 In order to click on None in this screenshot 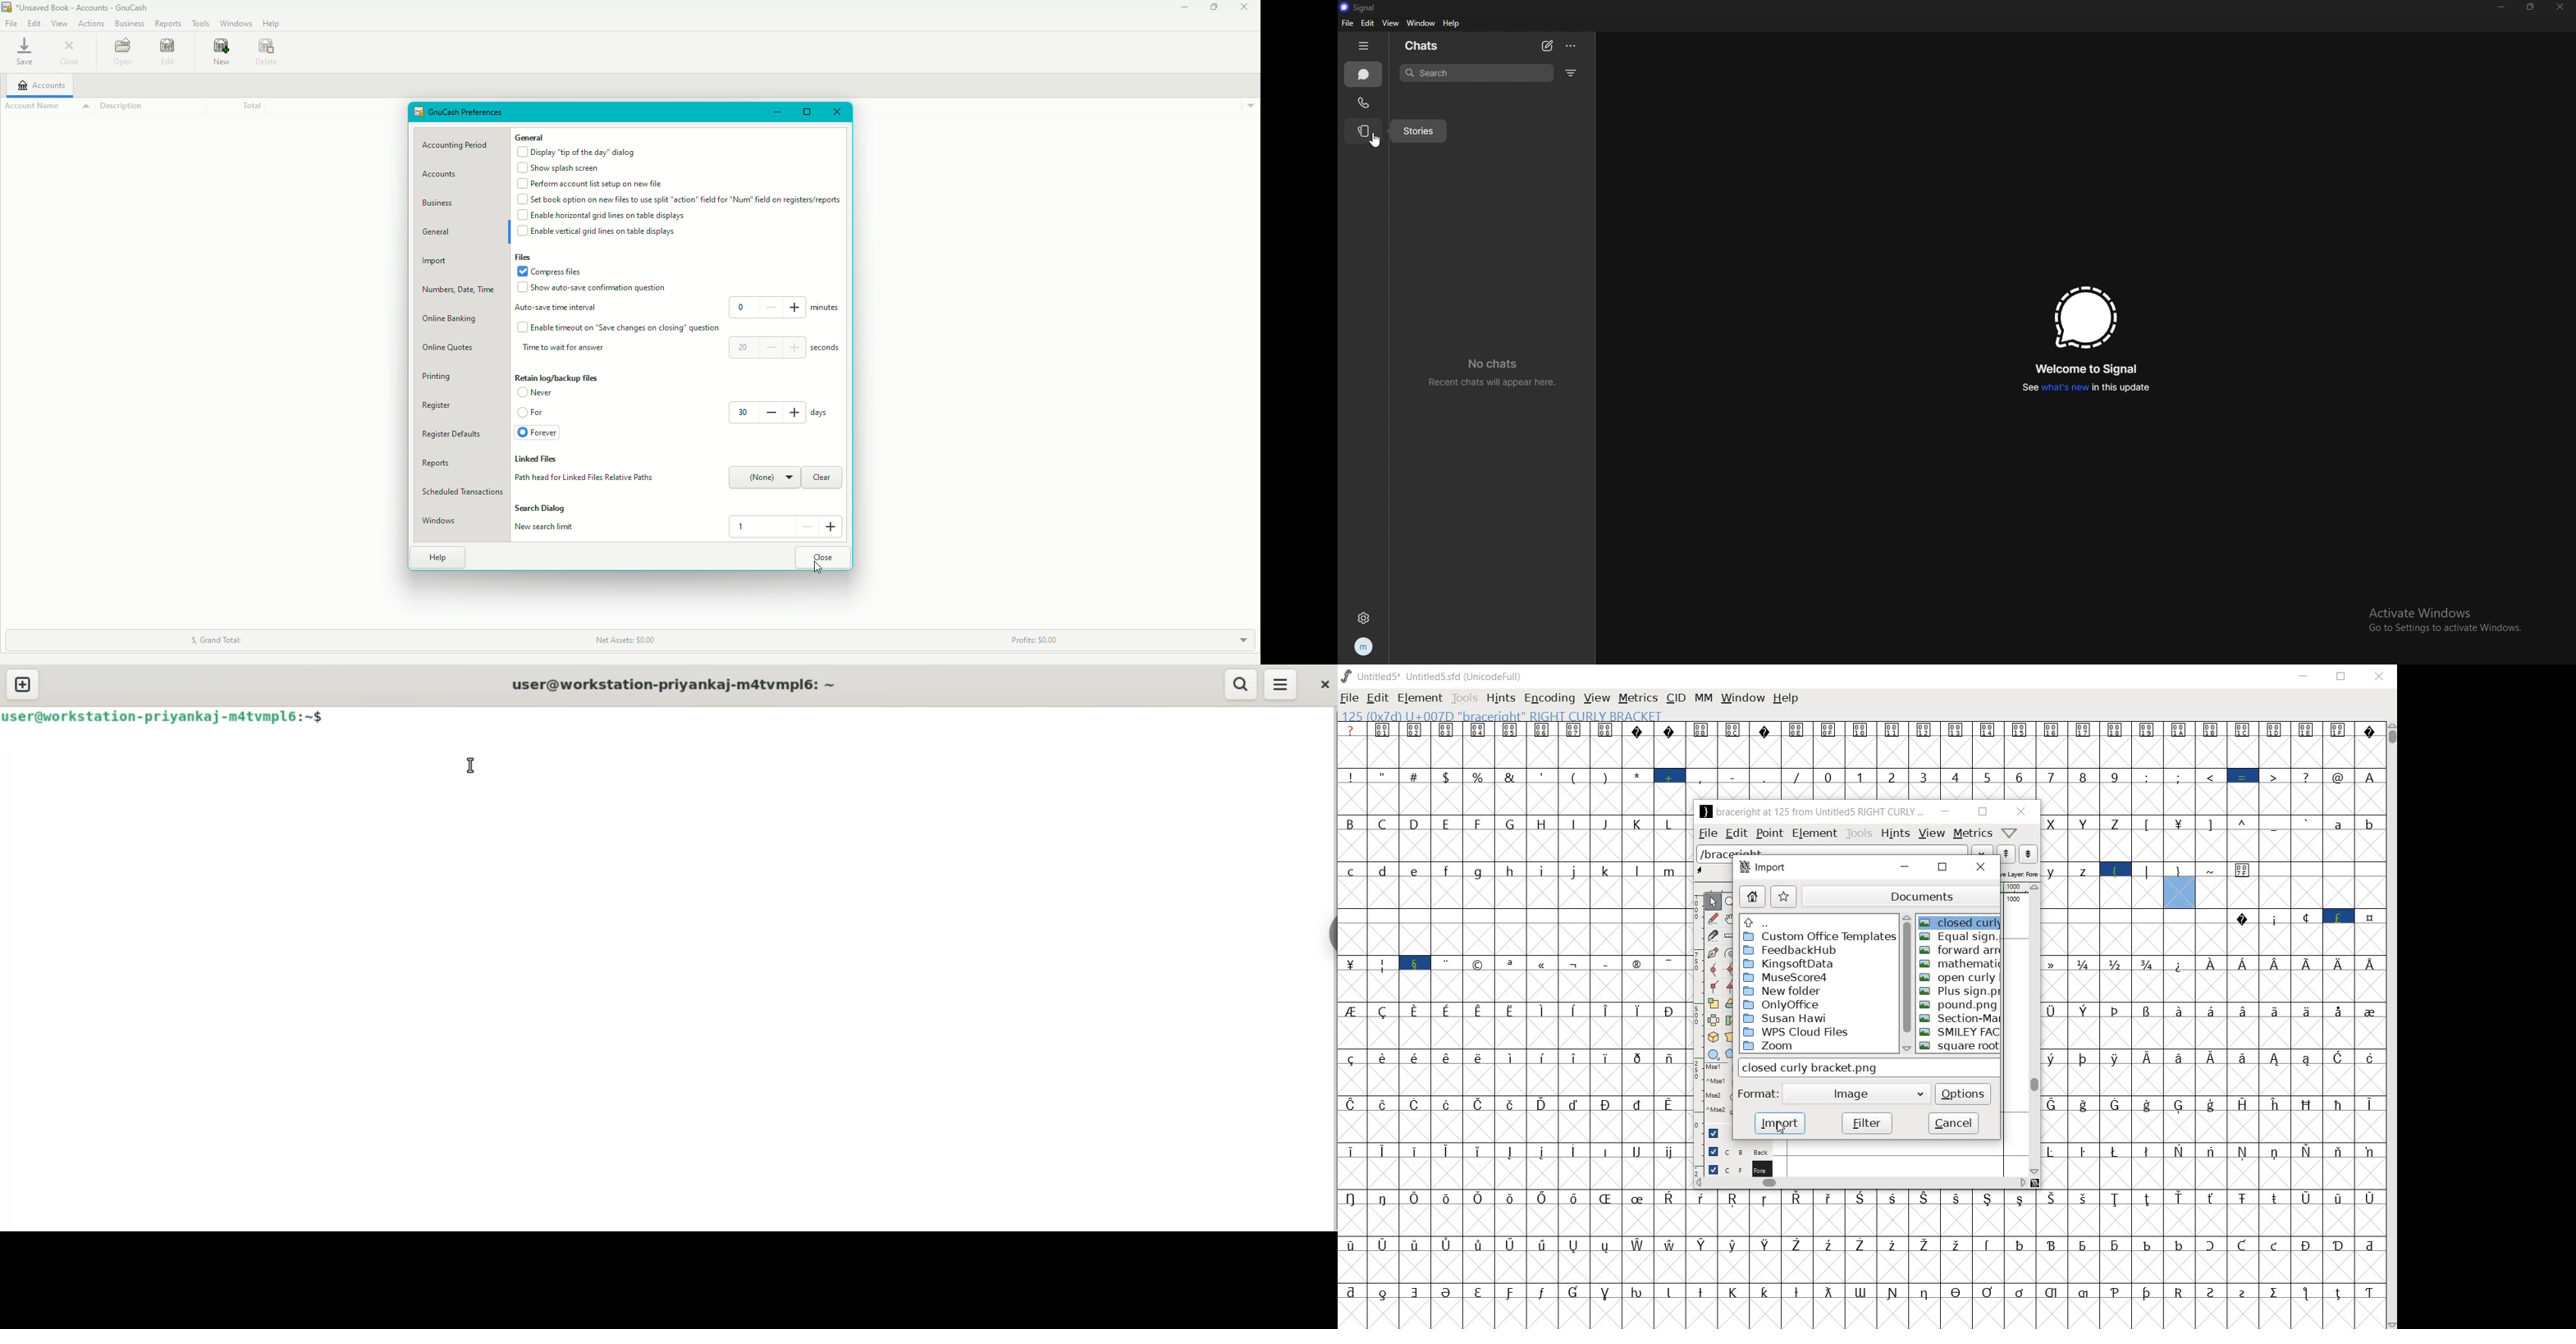, I will do `click(765, 478)`.